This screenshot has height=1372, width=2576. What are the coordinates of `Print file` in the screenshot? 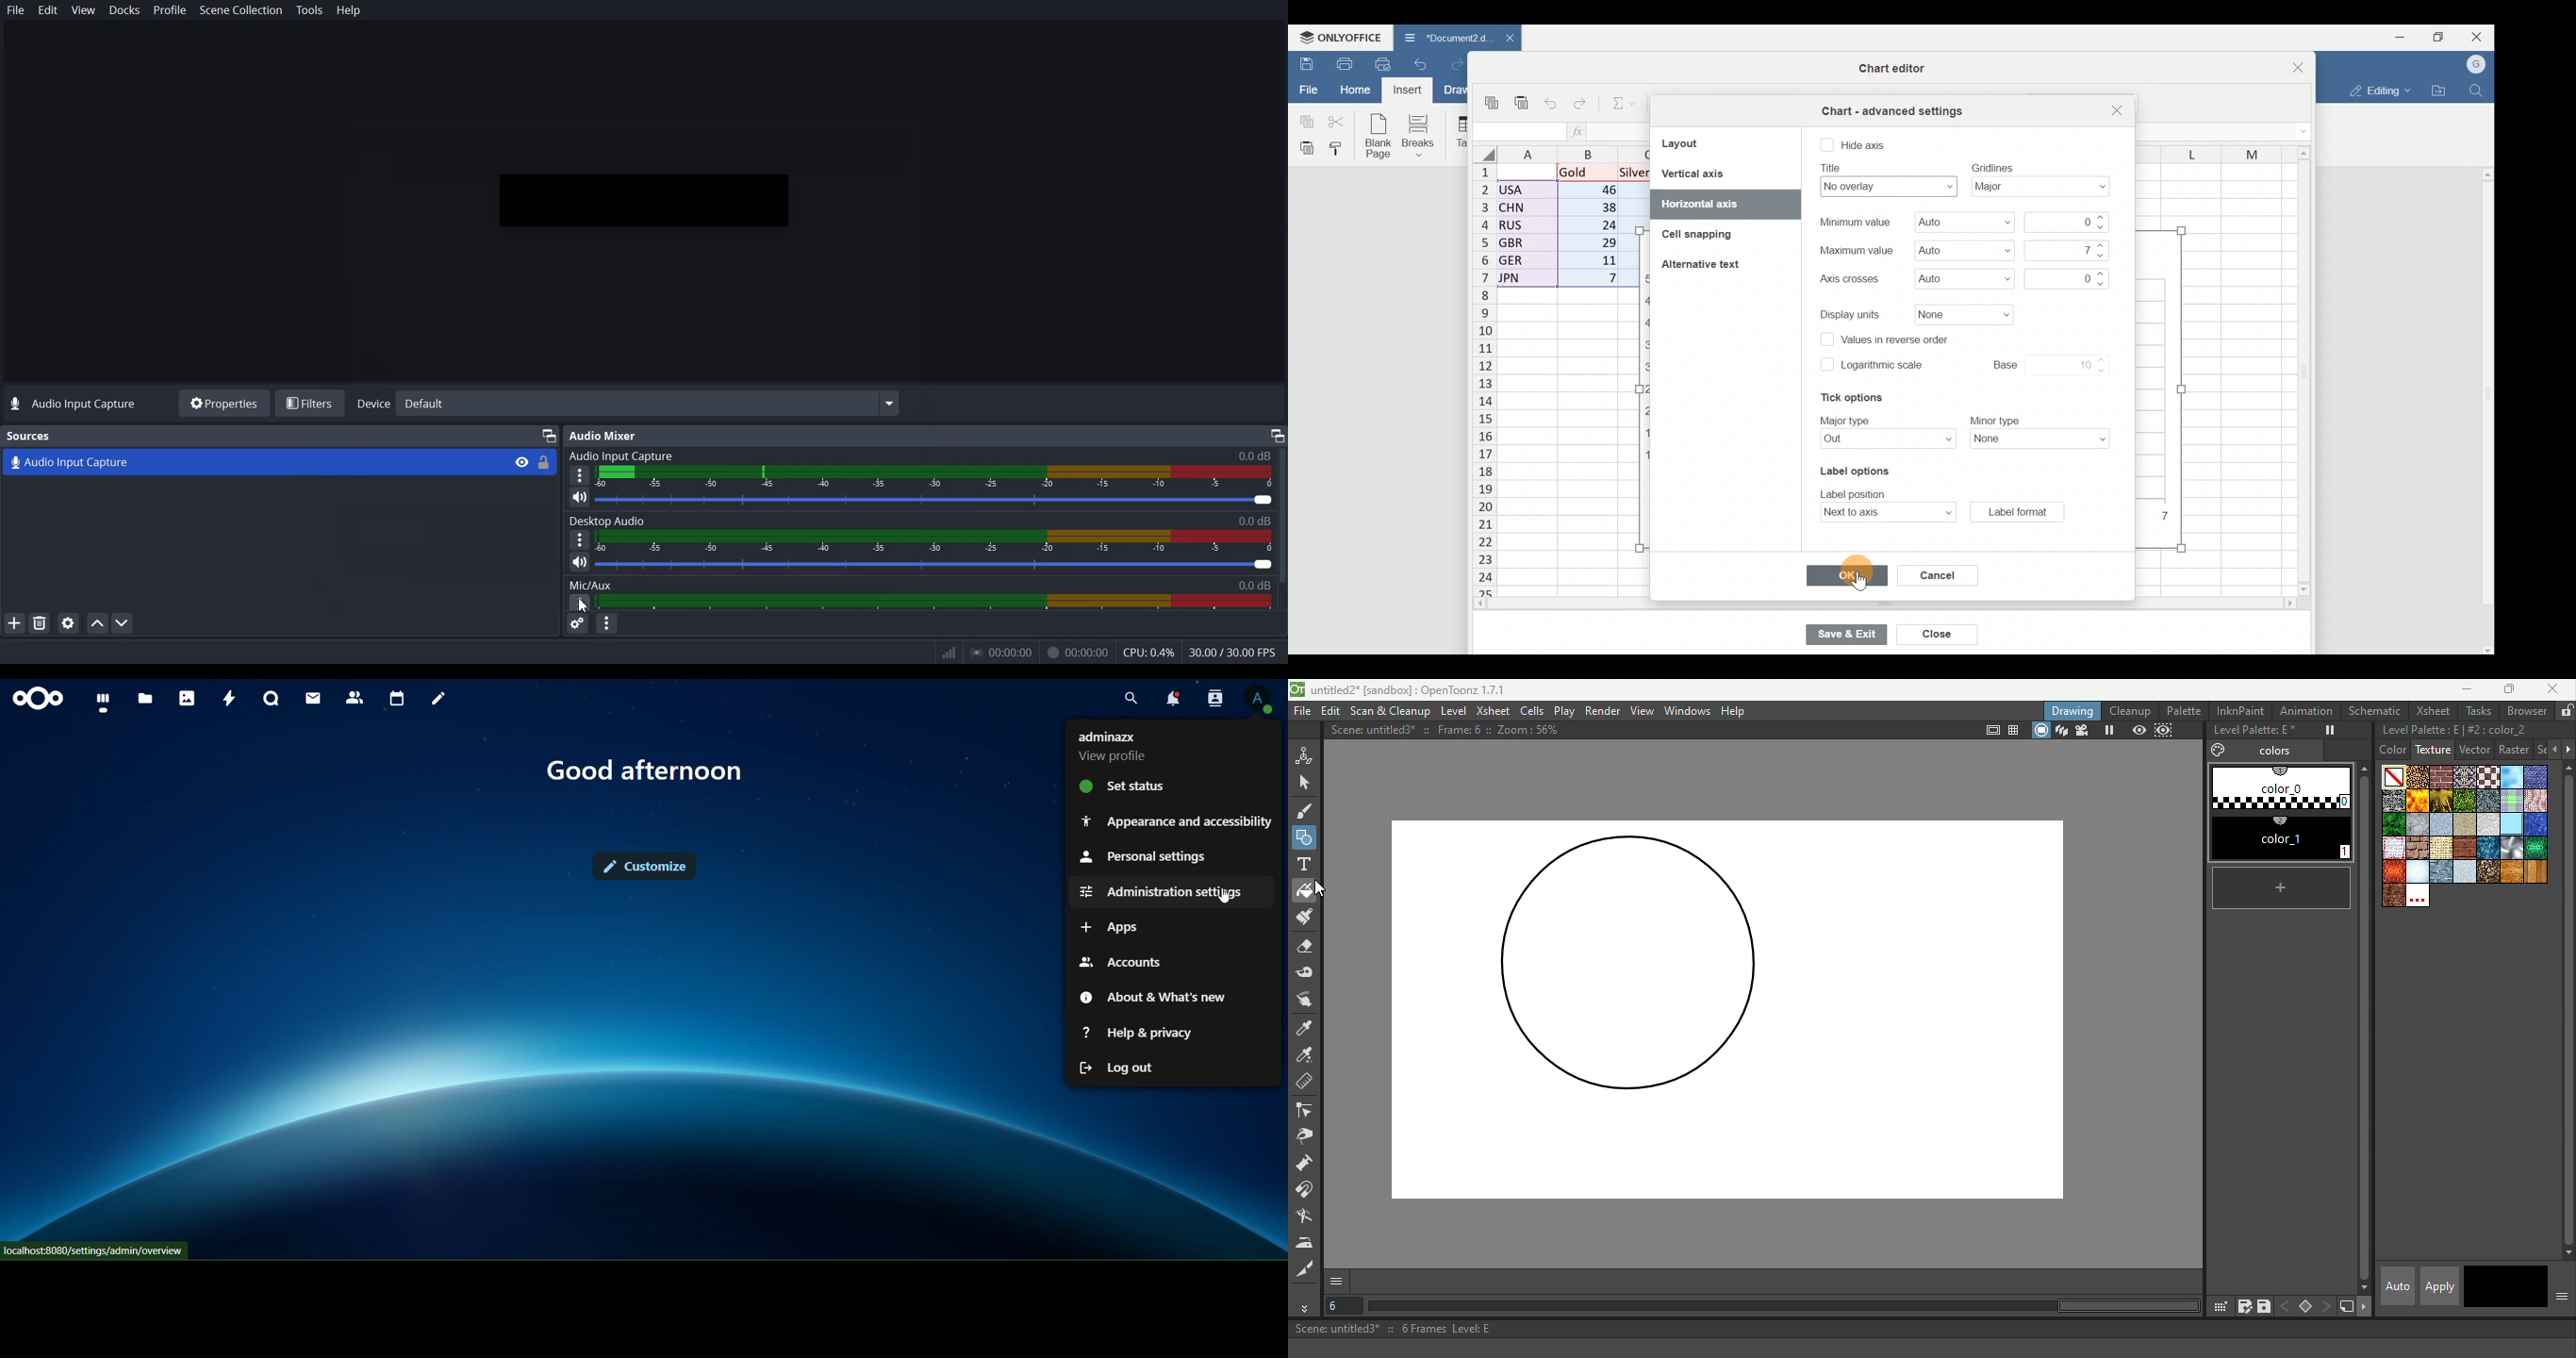 It's located at (1341, 64).